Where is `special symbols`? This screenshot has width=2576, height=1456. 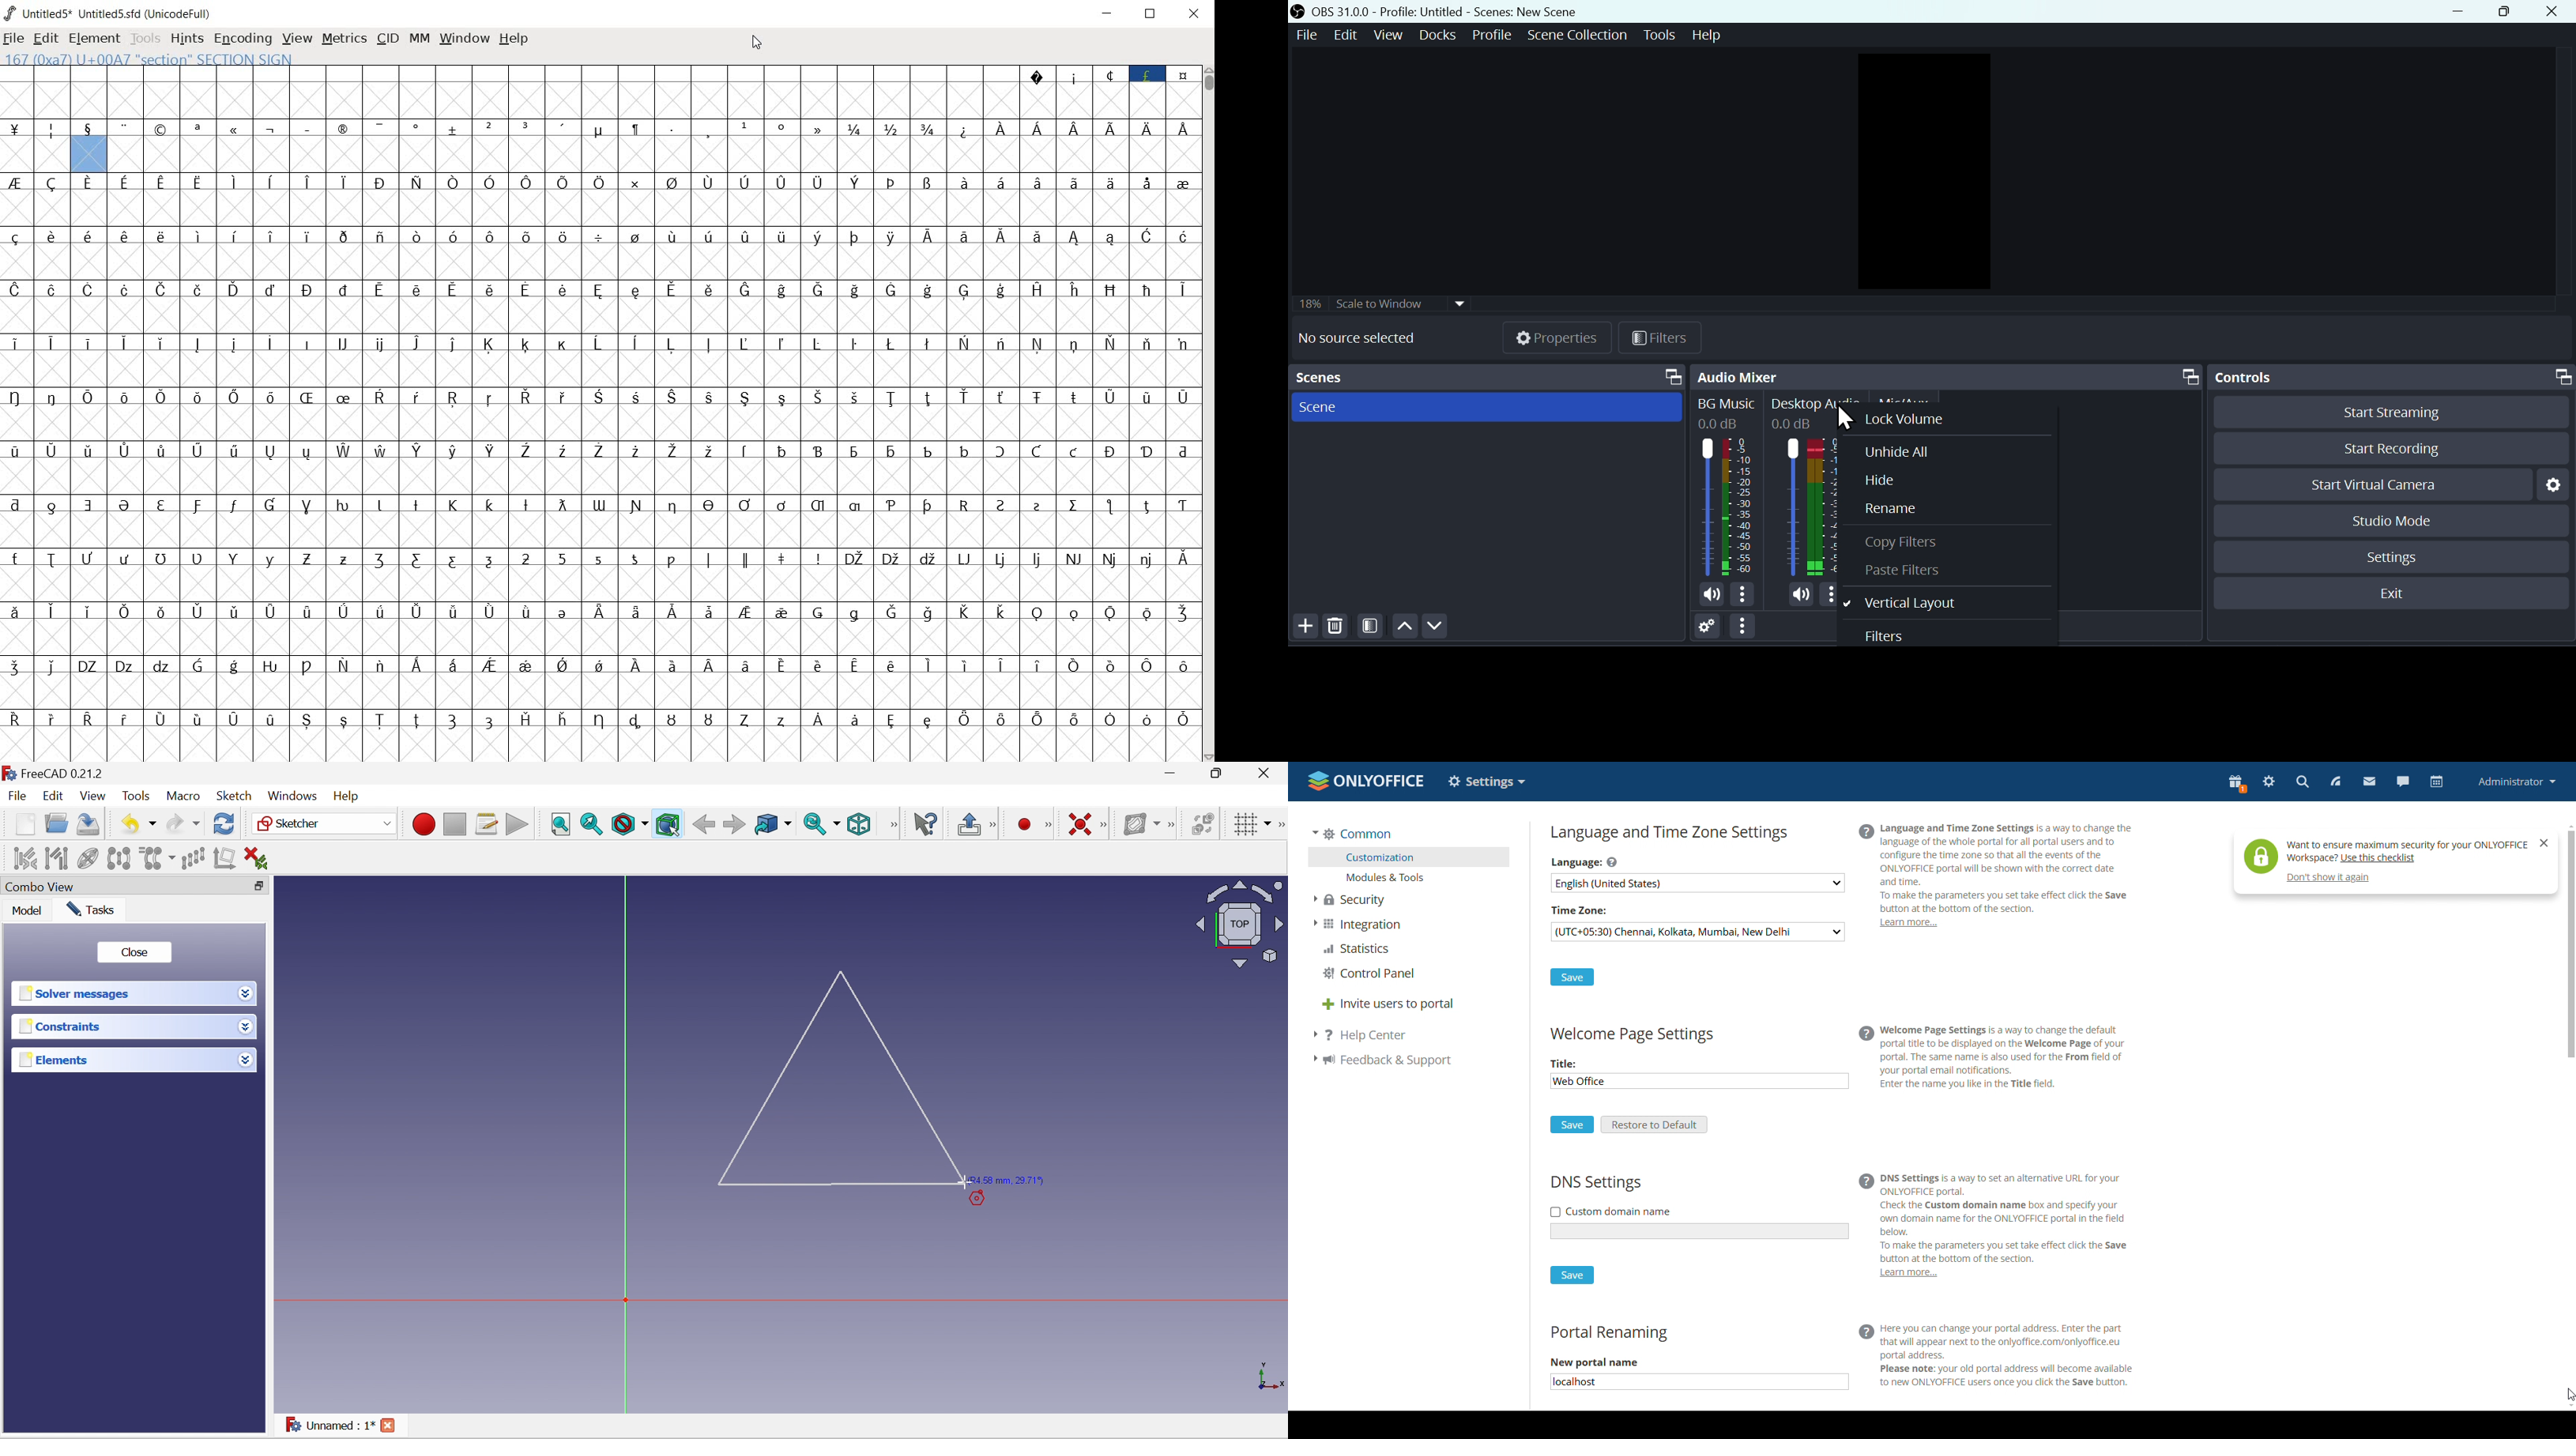 special symbols is located at coordinates (423, 130).